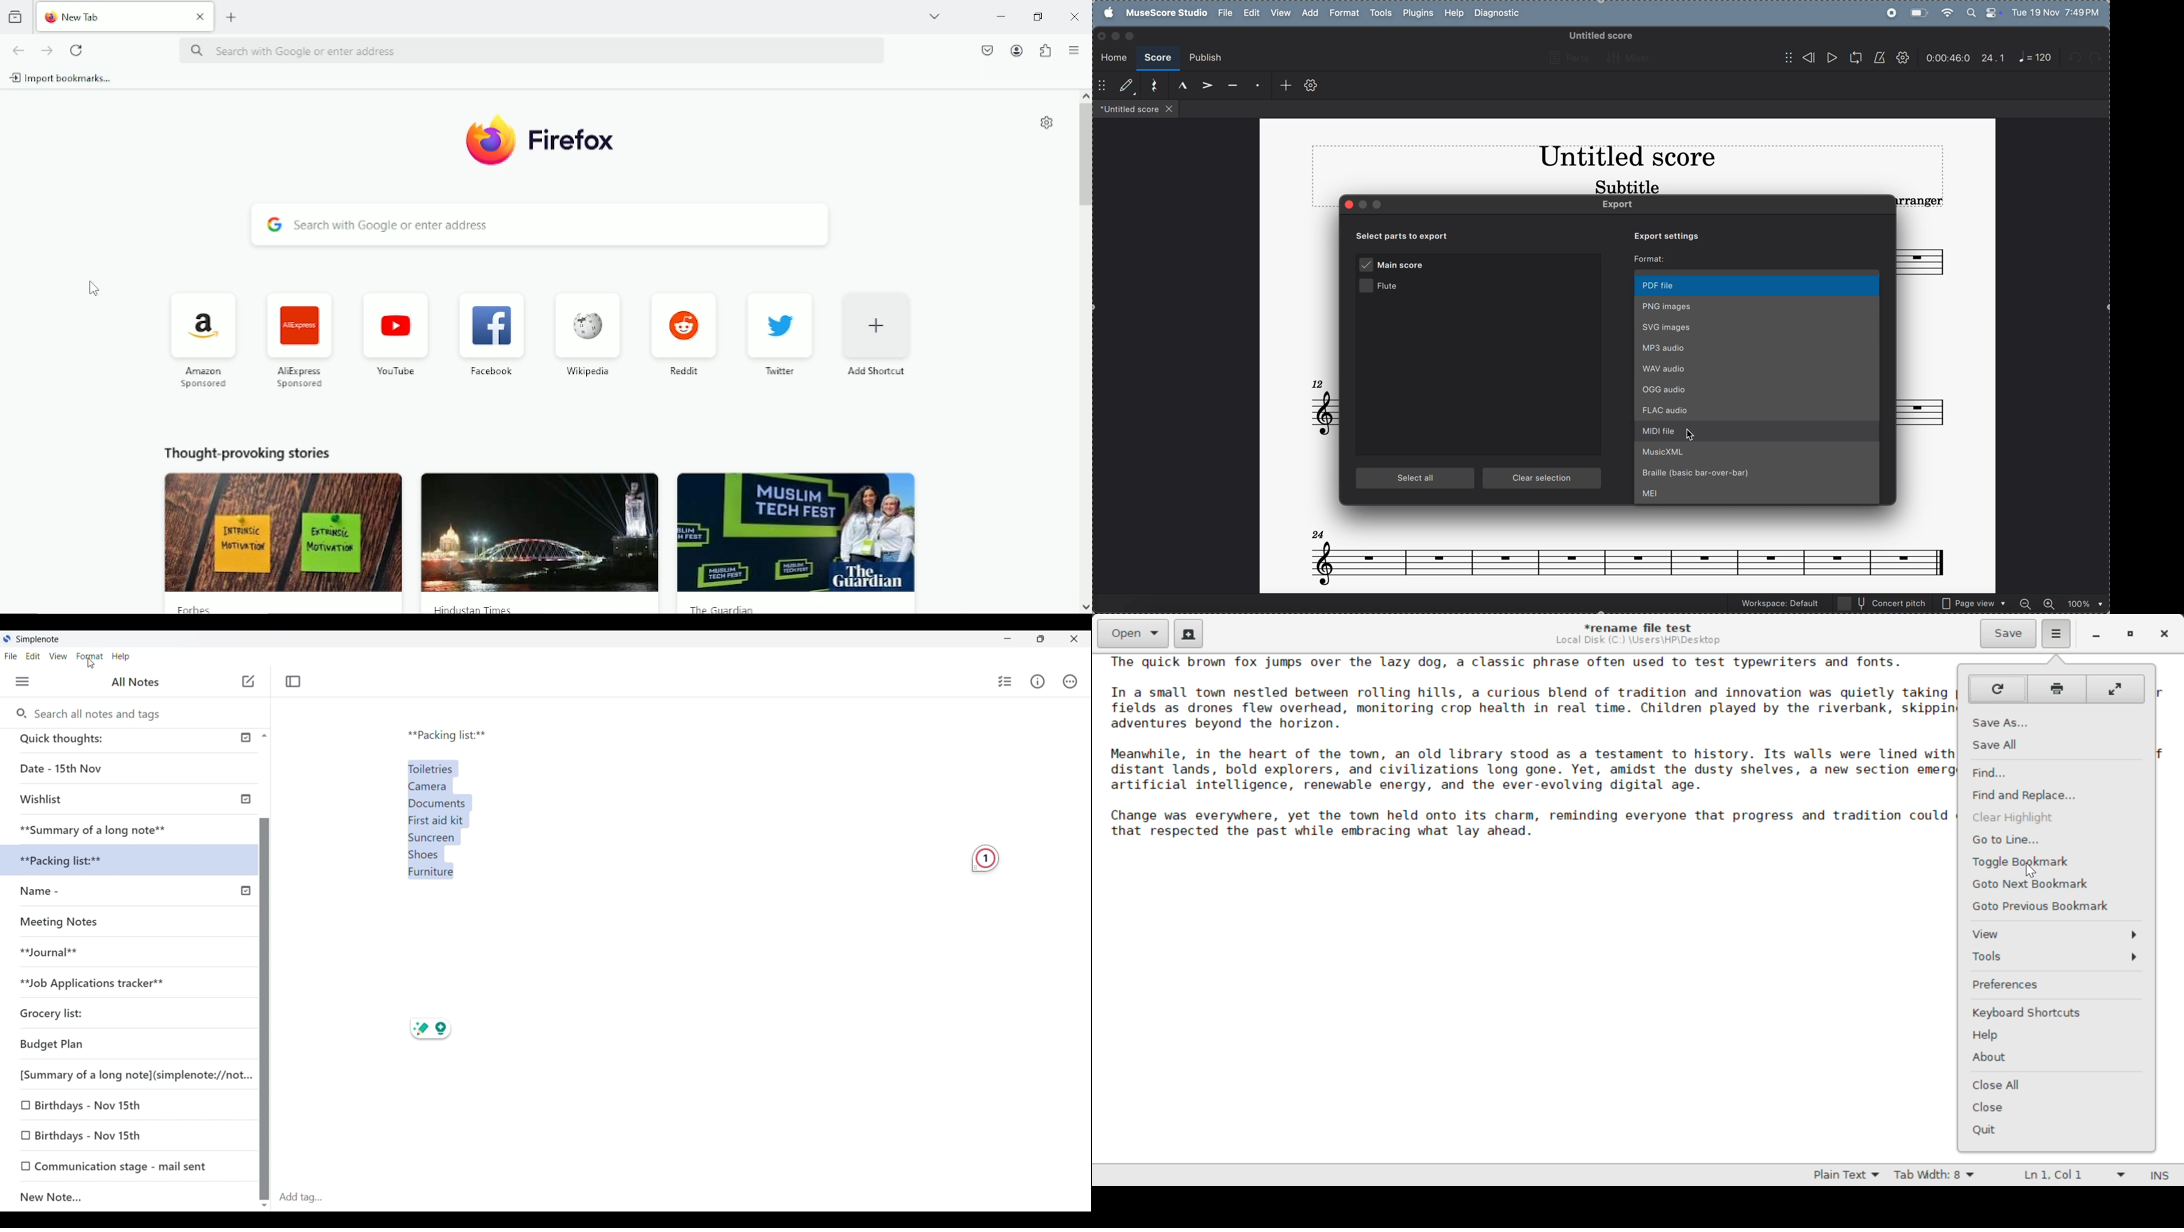  I want to click on staccato, so click(1256, 86).